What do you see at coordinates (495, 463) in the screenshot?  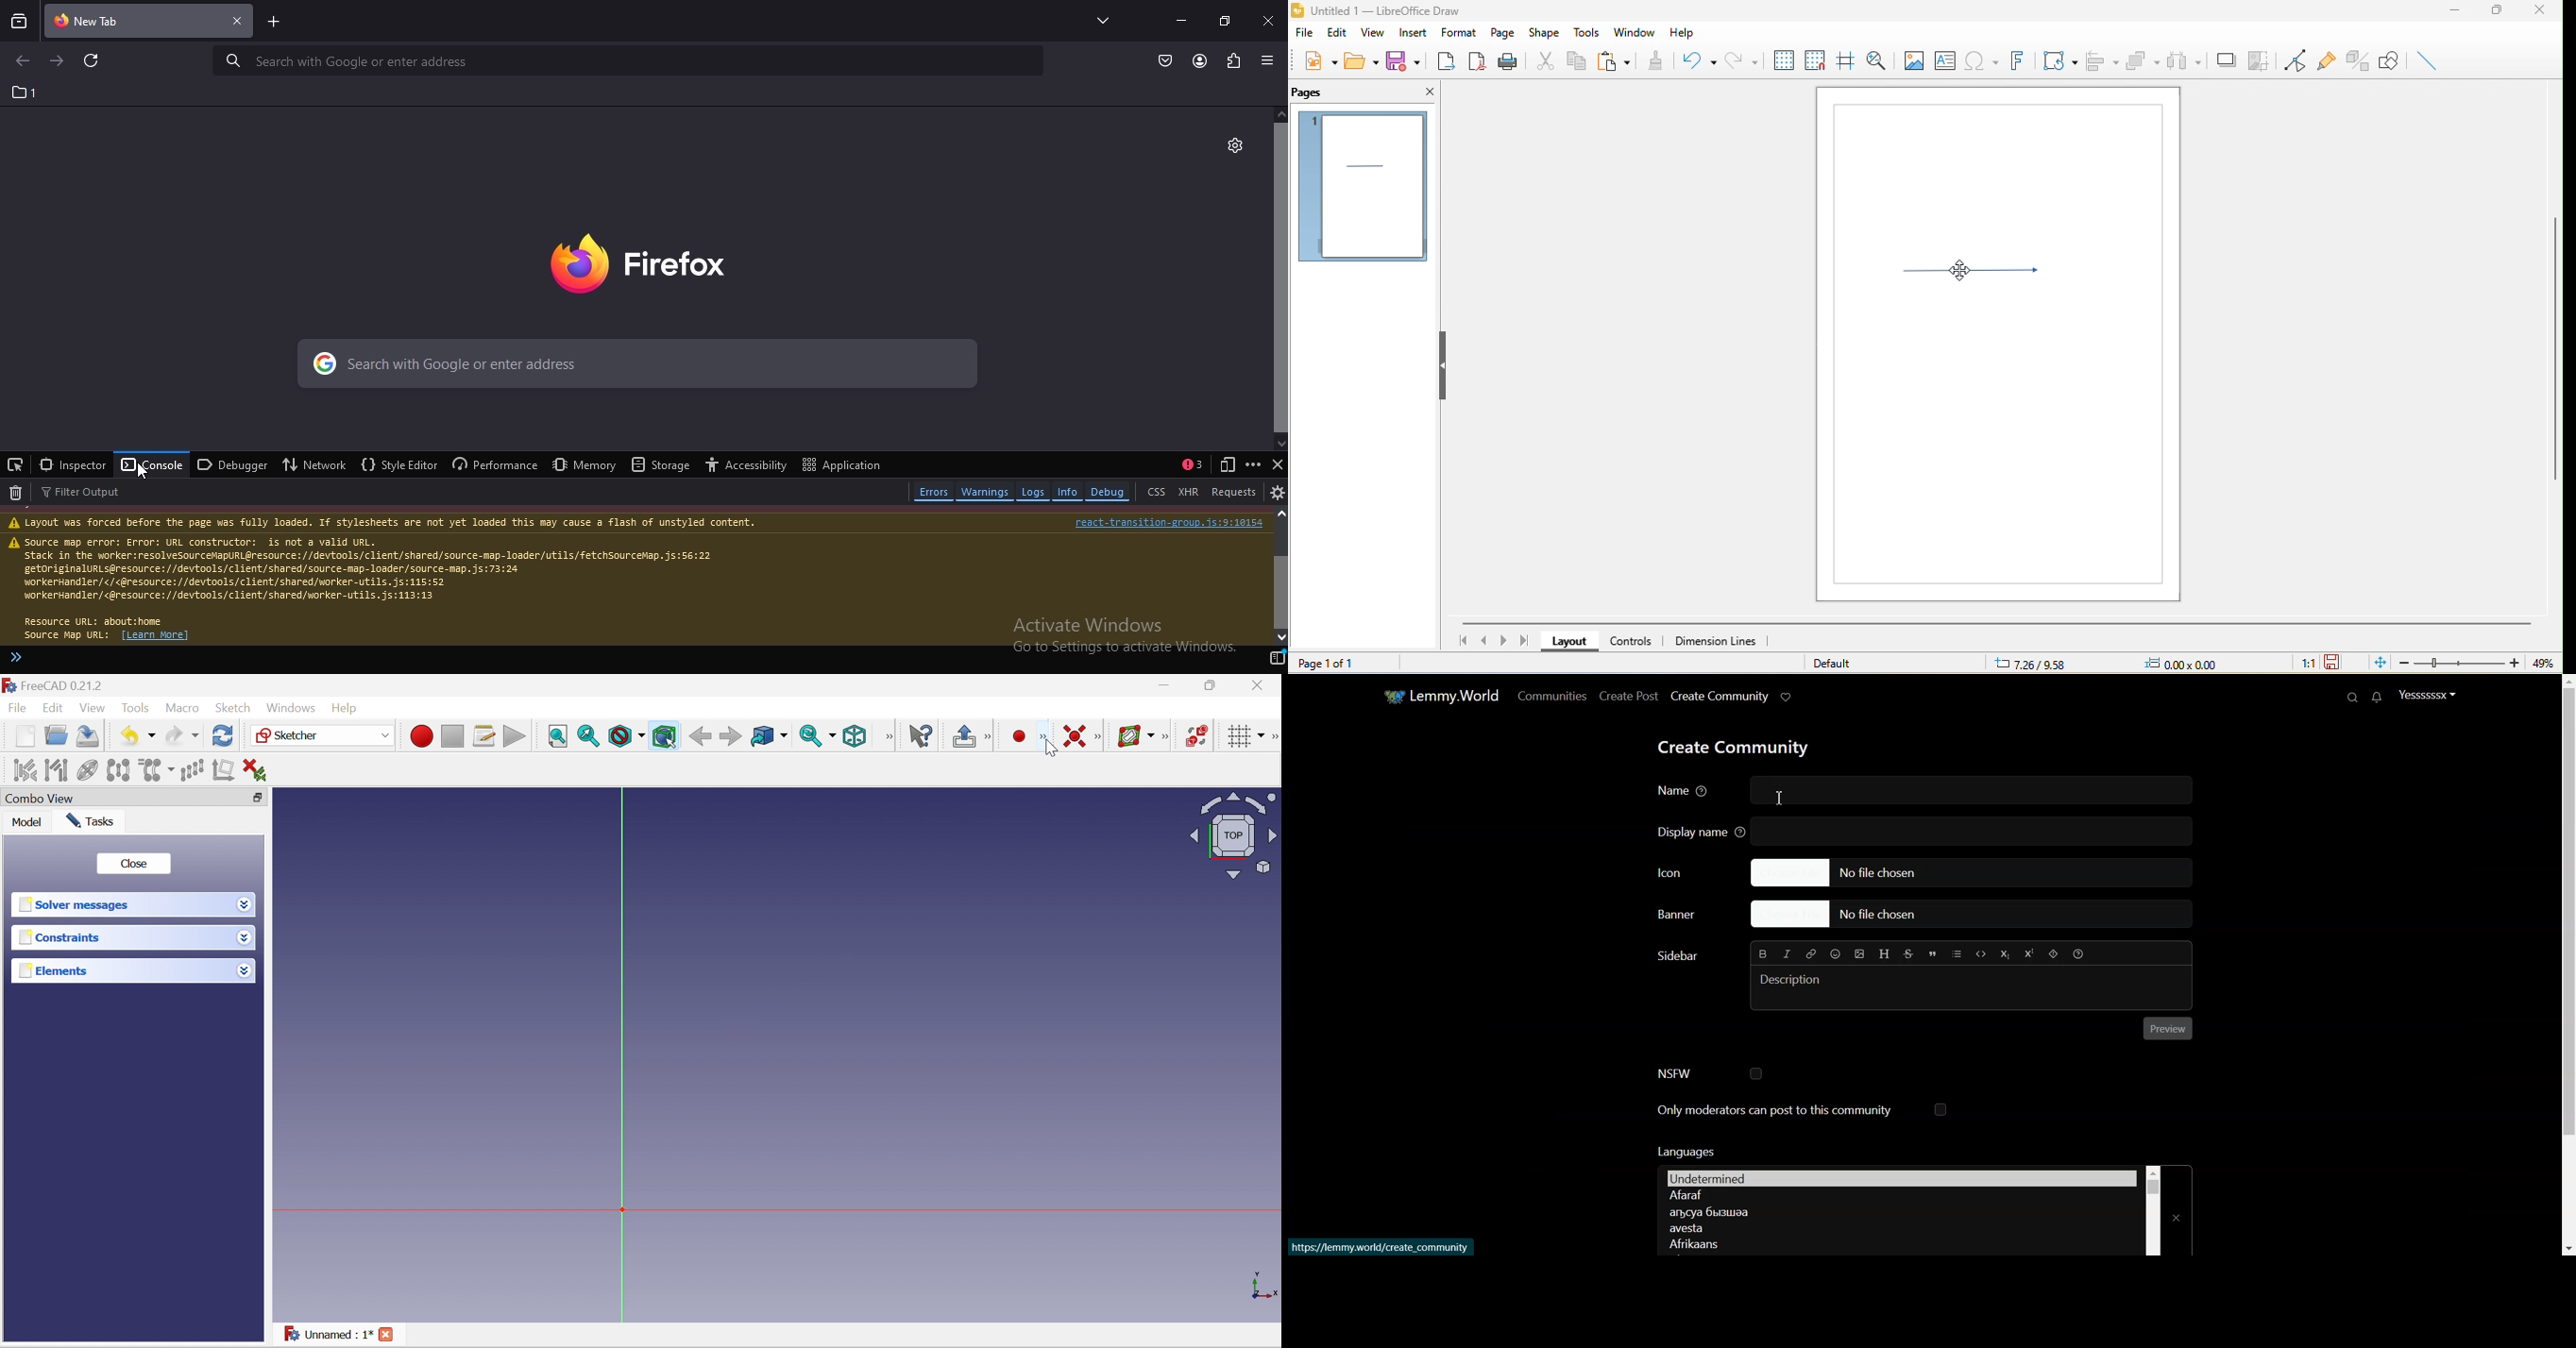 I see `performance` at bounding box center [495, 463].